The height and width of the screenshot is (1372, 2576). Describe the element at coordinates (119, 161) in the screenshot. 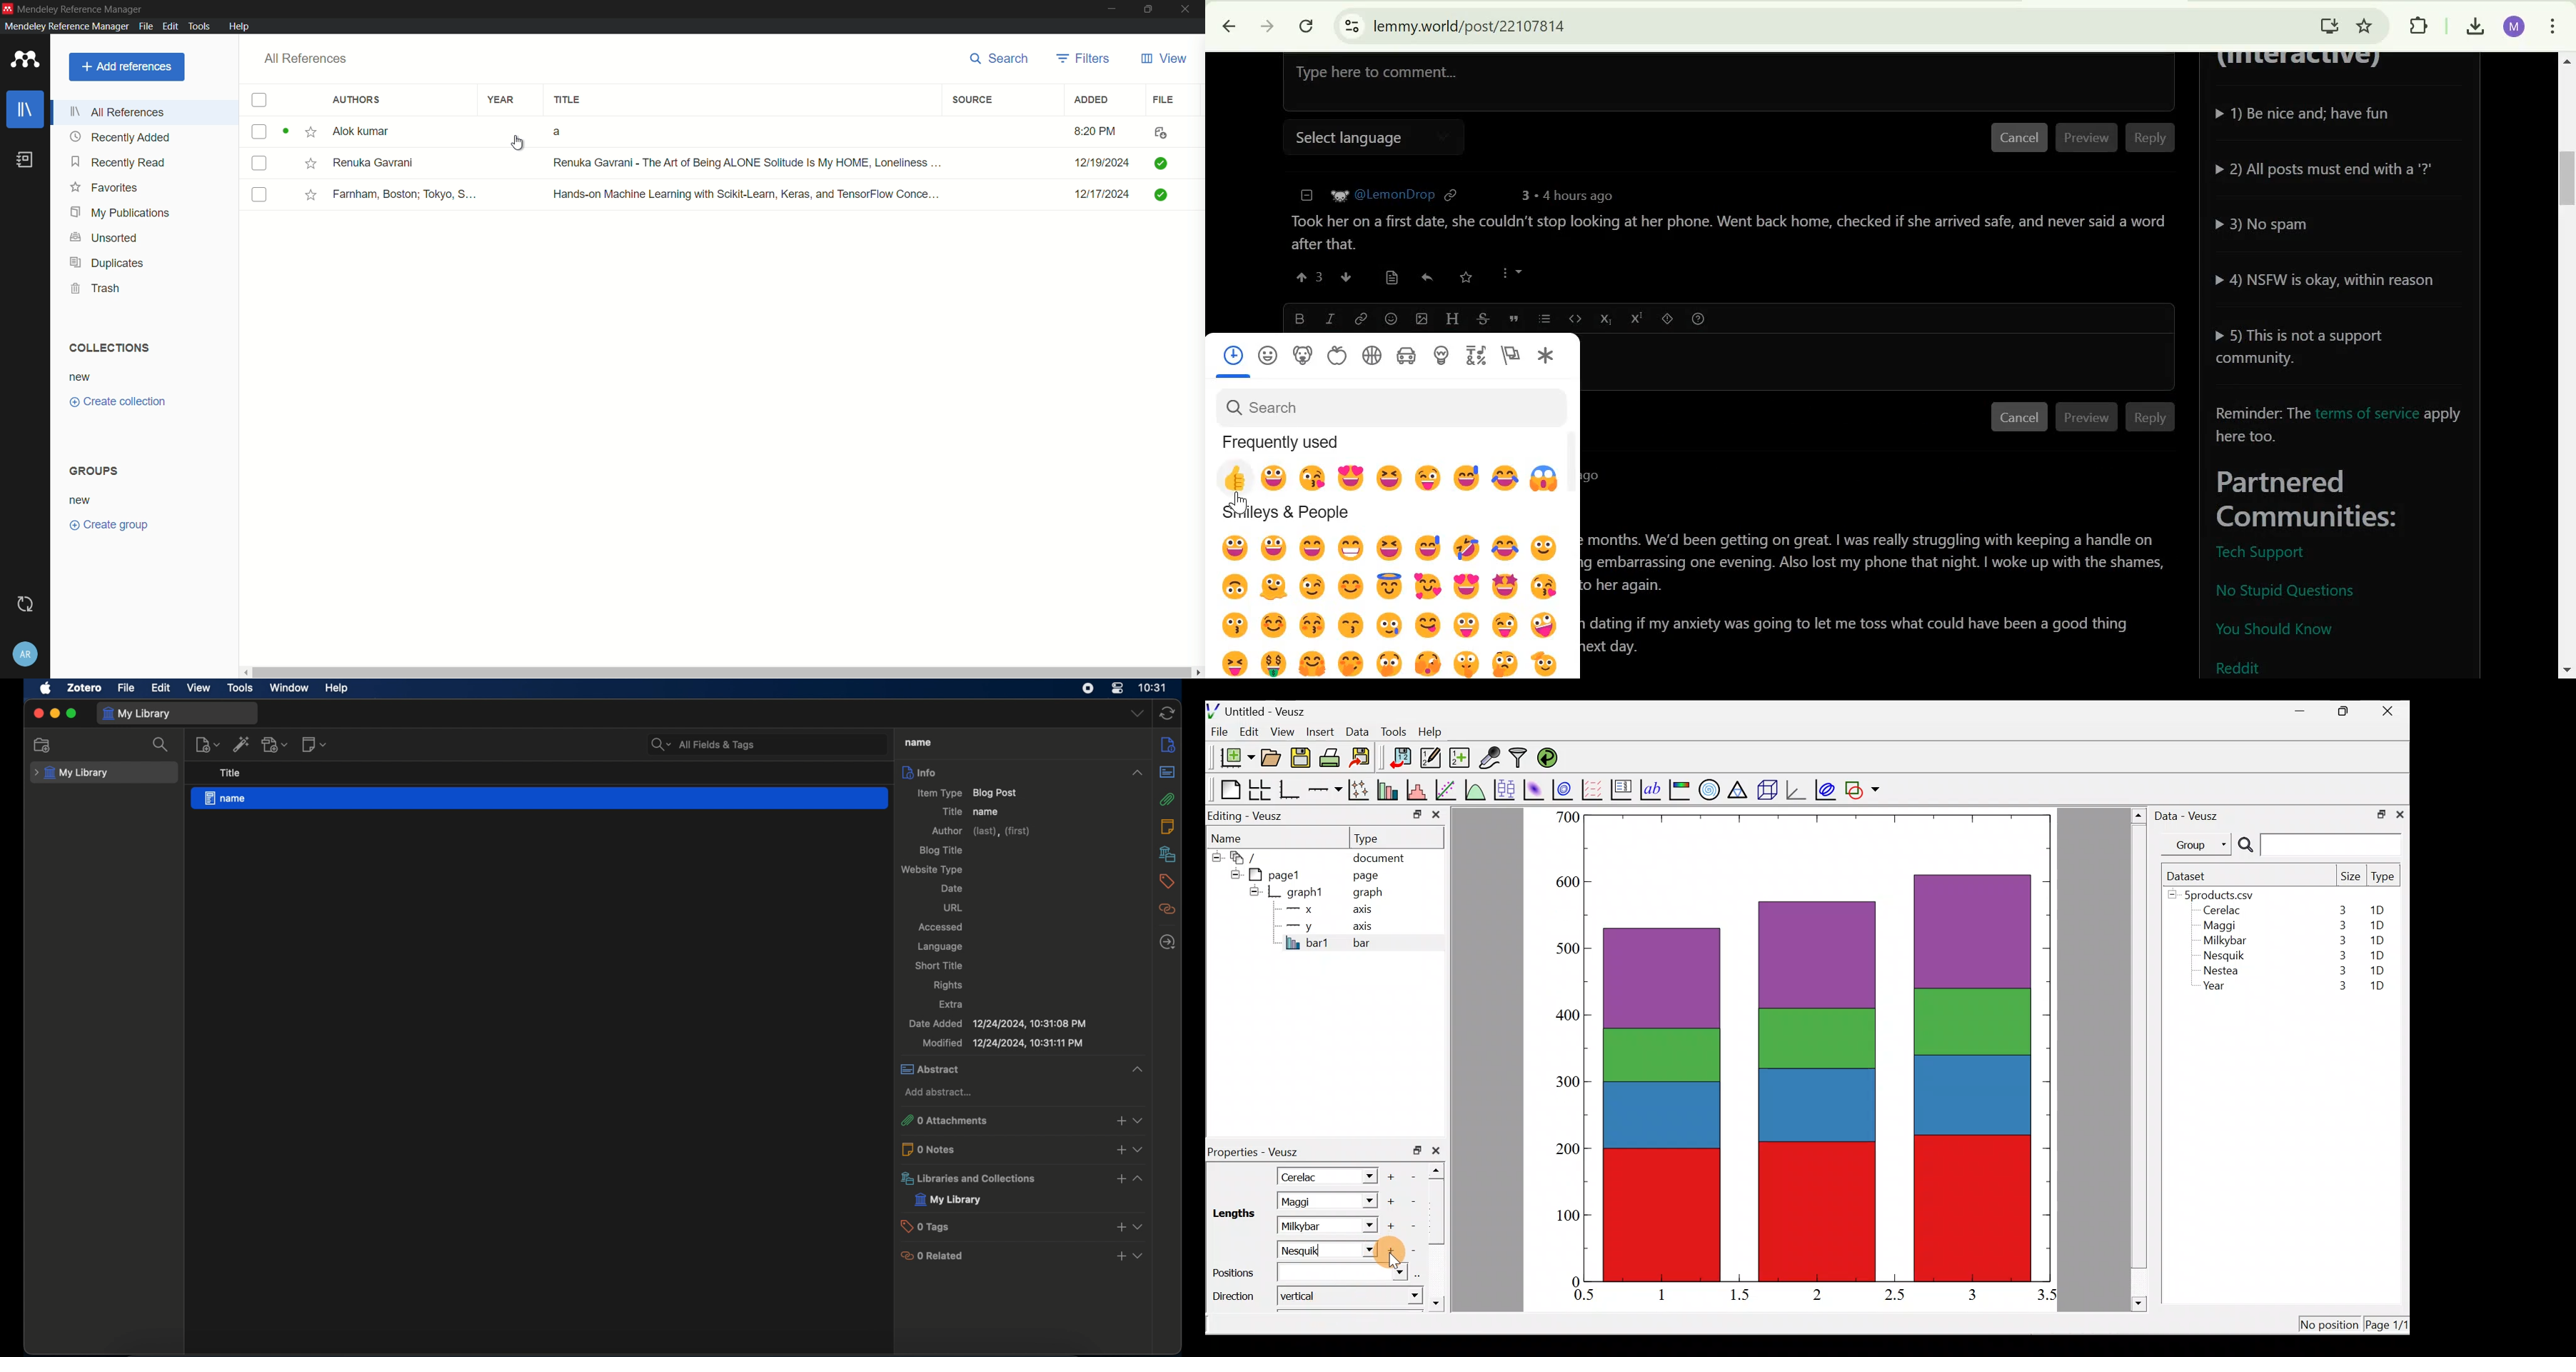

I see `recently read` at that location.